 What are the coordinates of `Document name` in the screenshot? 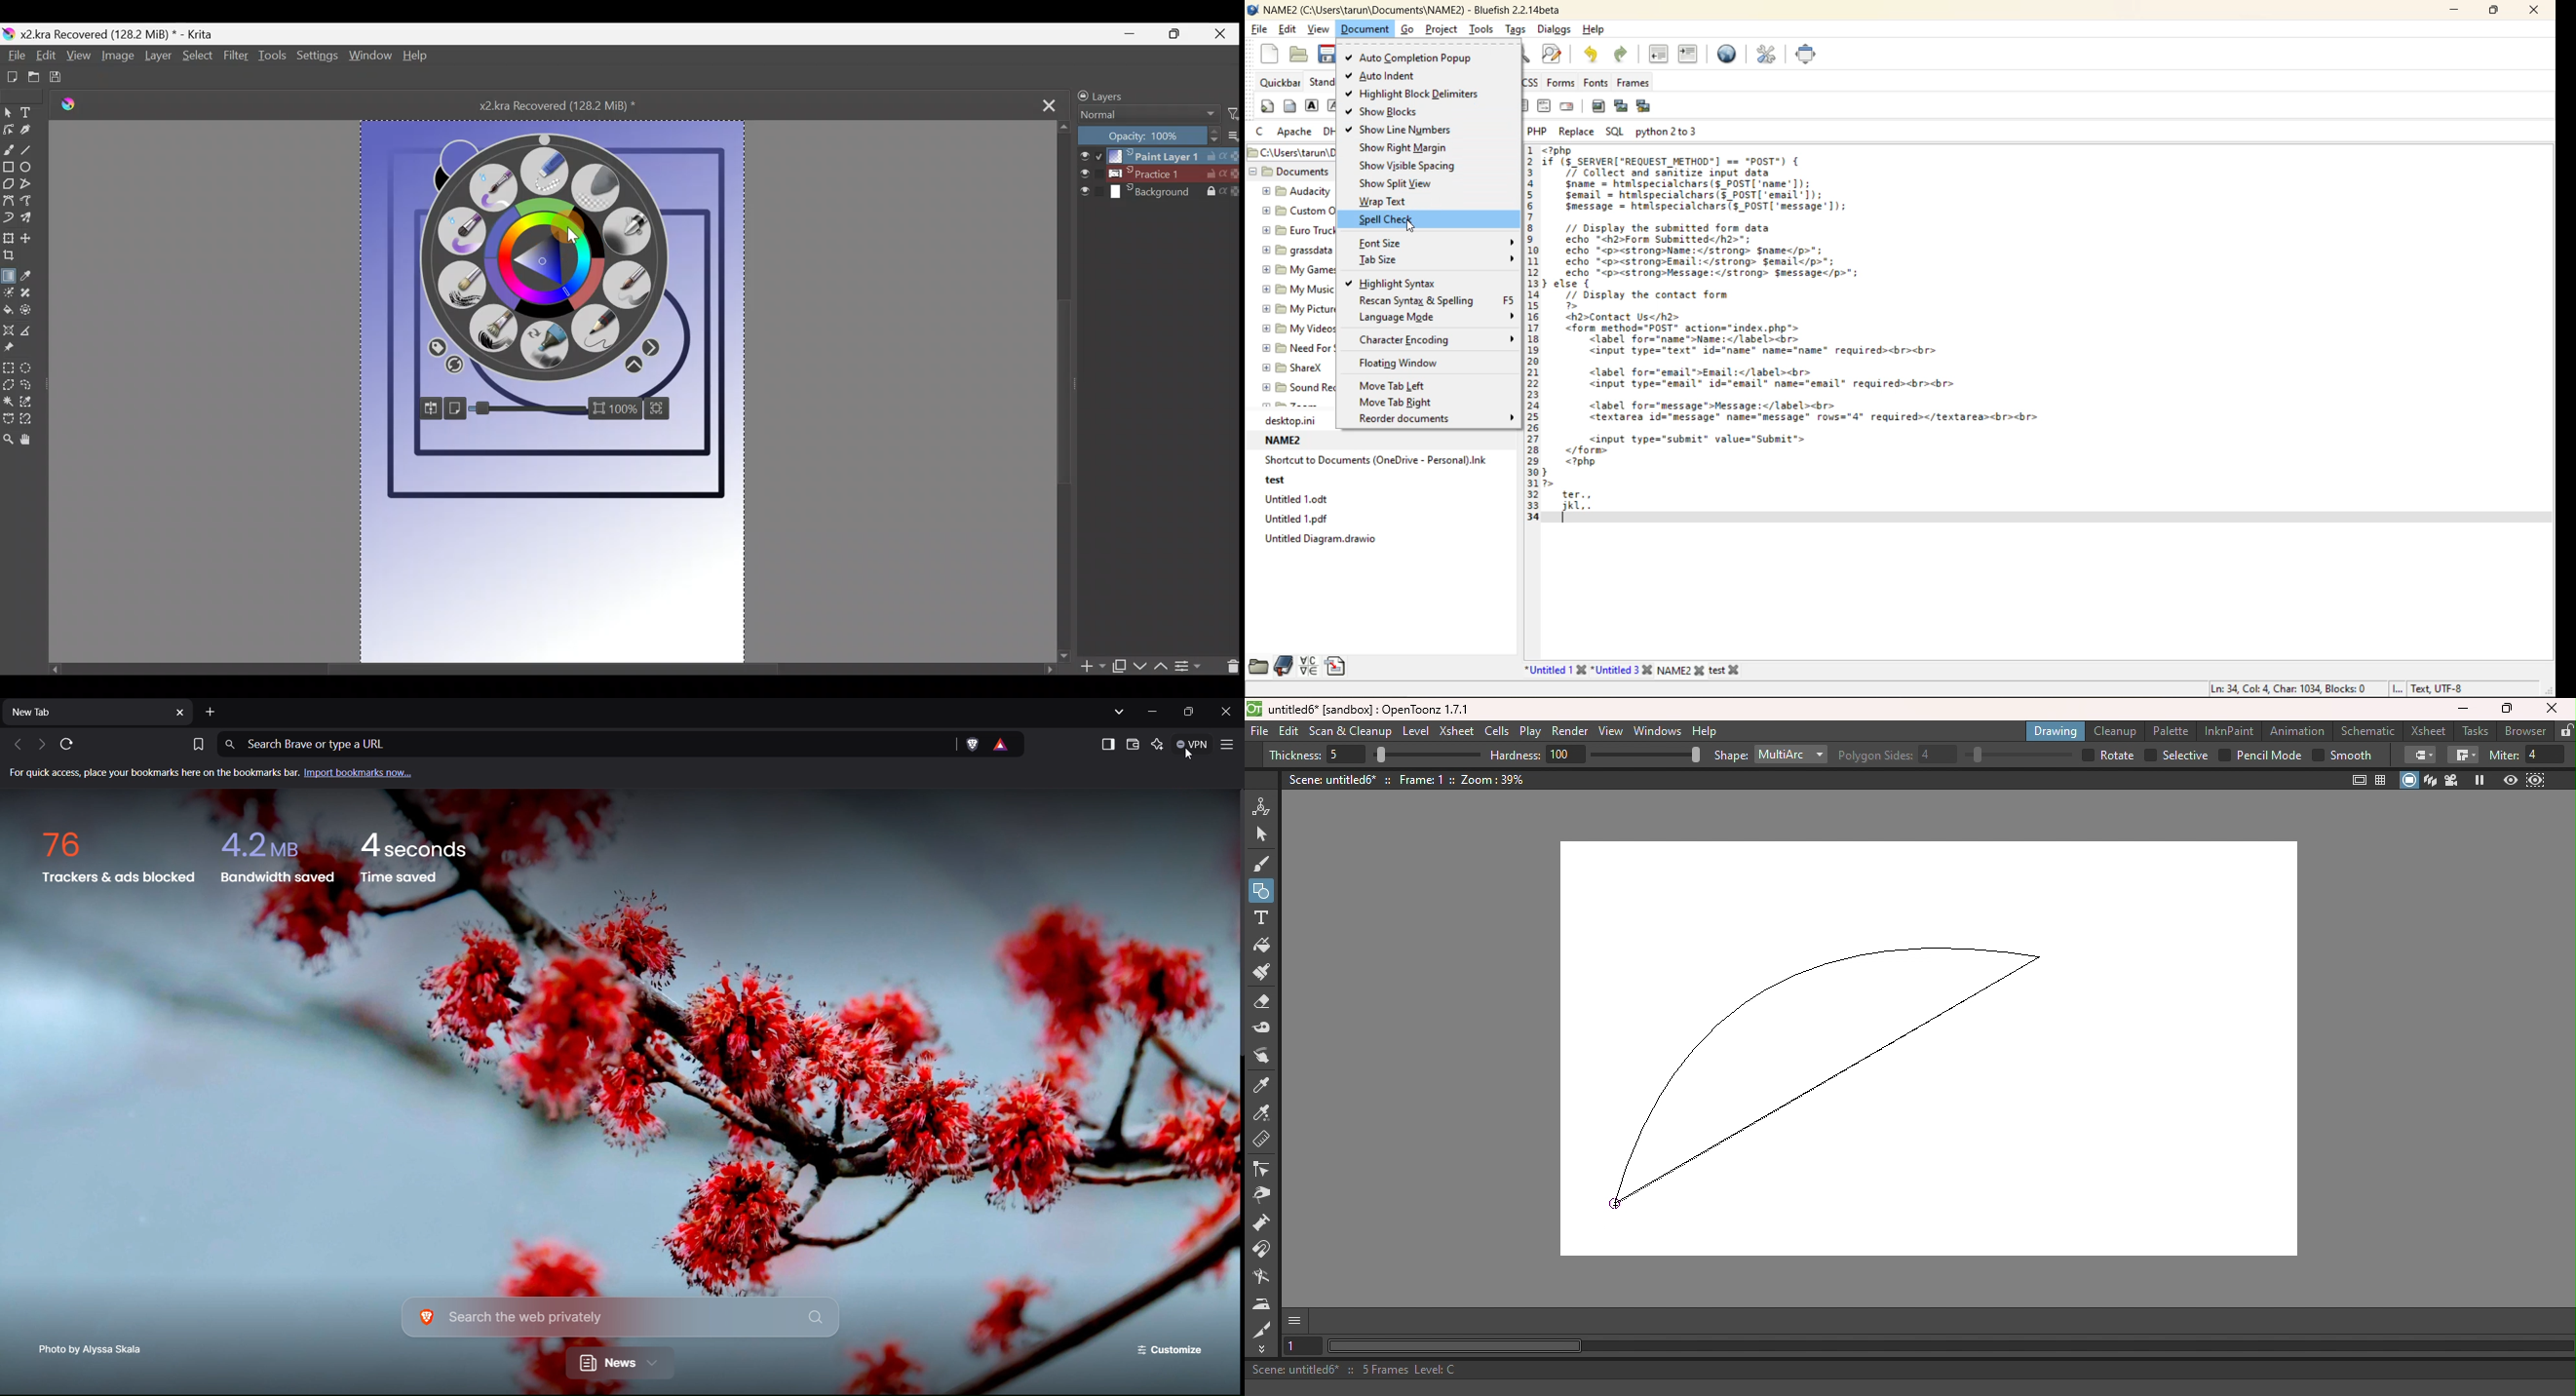 It's located at (571, 105).